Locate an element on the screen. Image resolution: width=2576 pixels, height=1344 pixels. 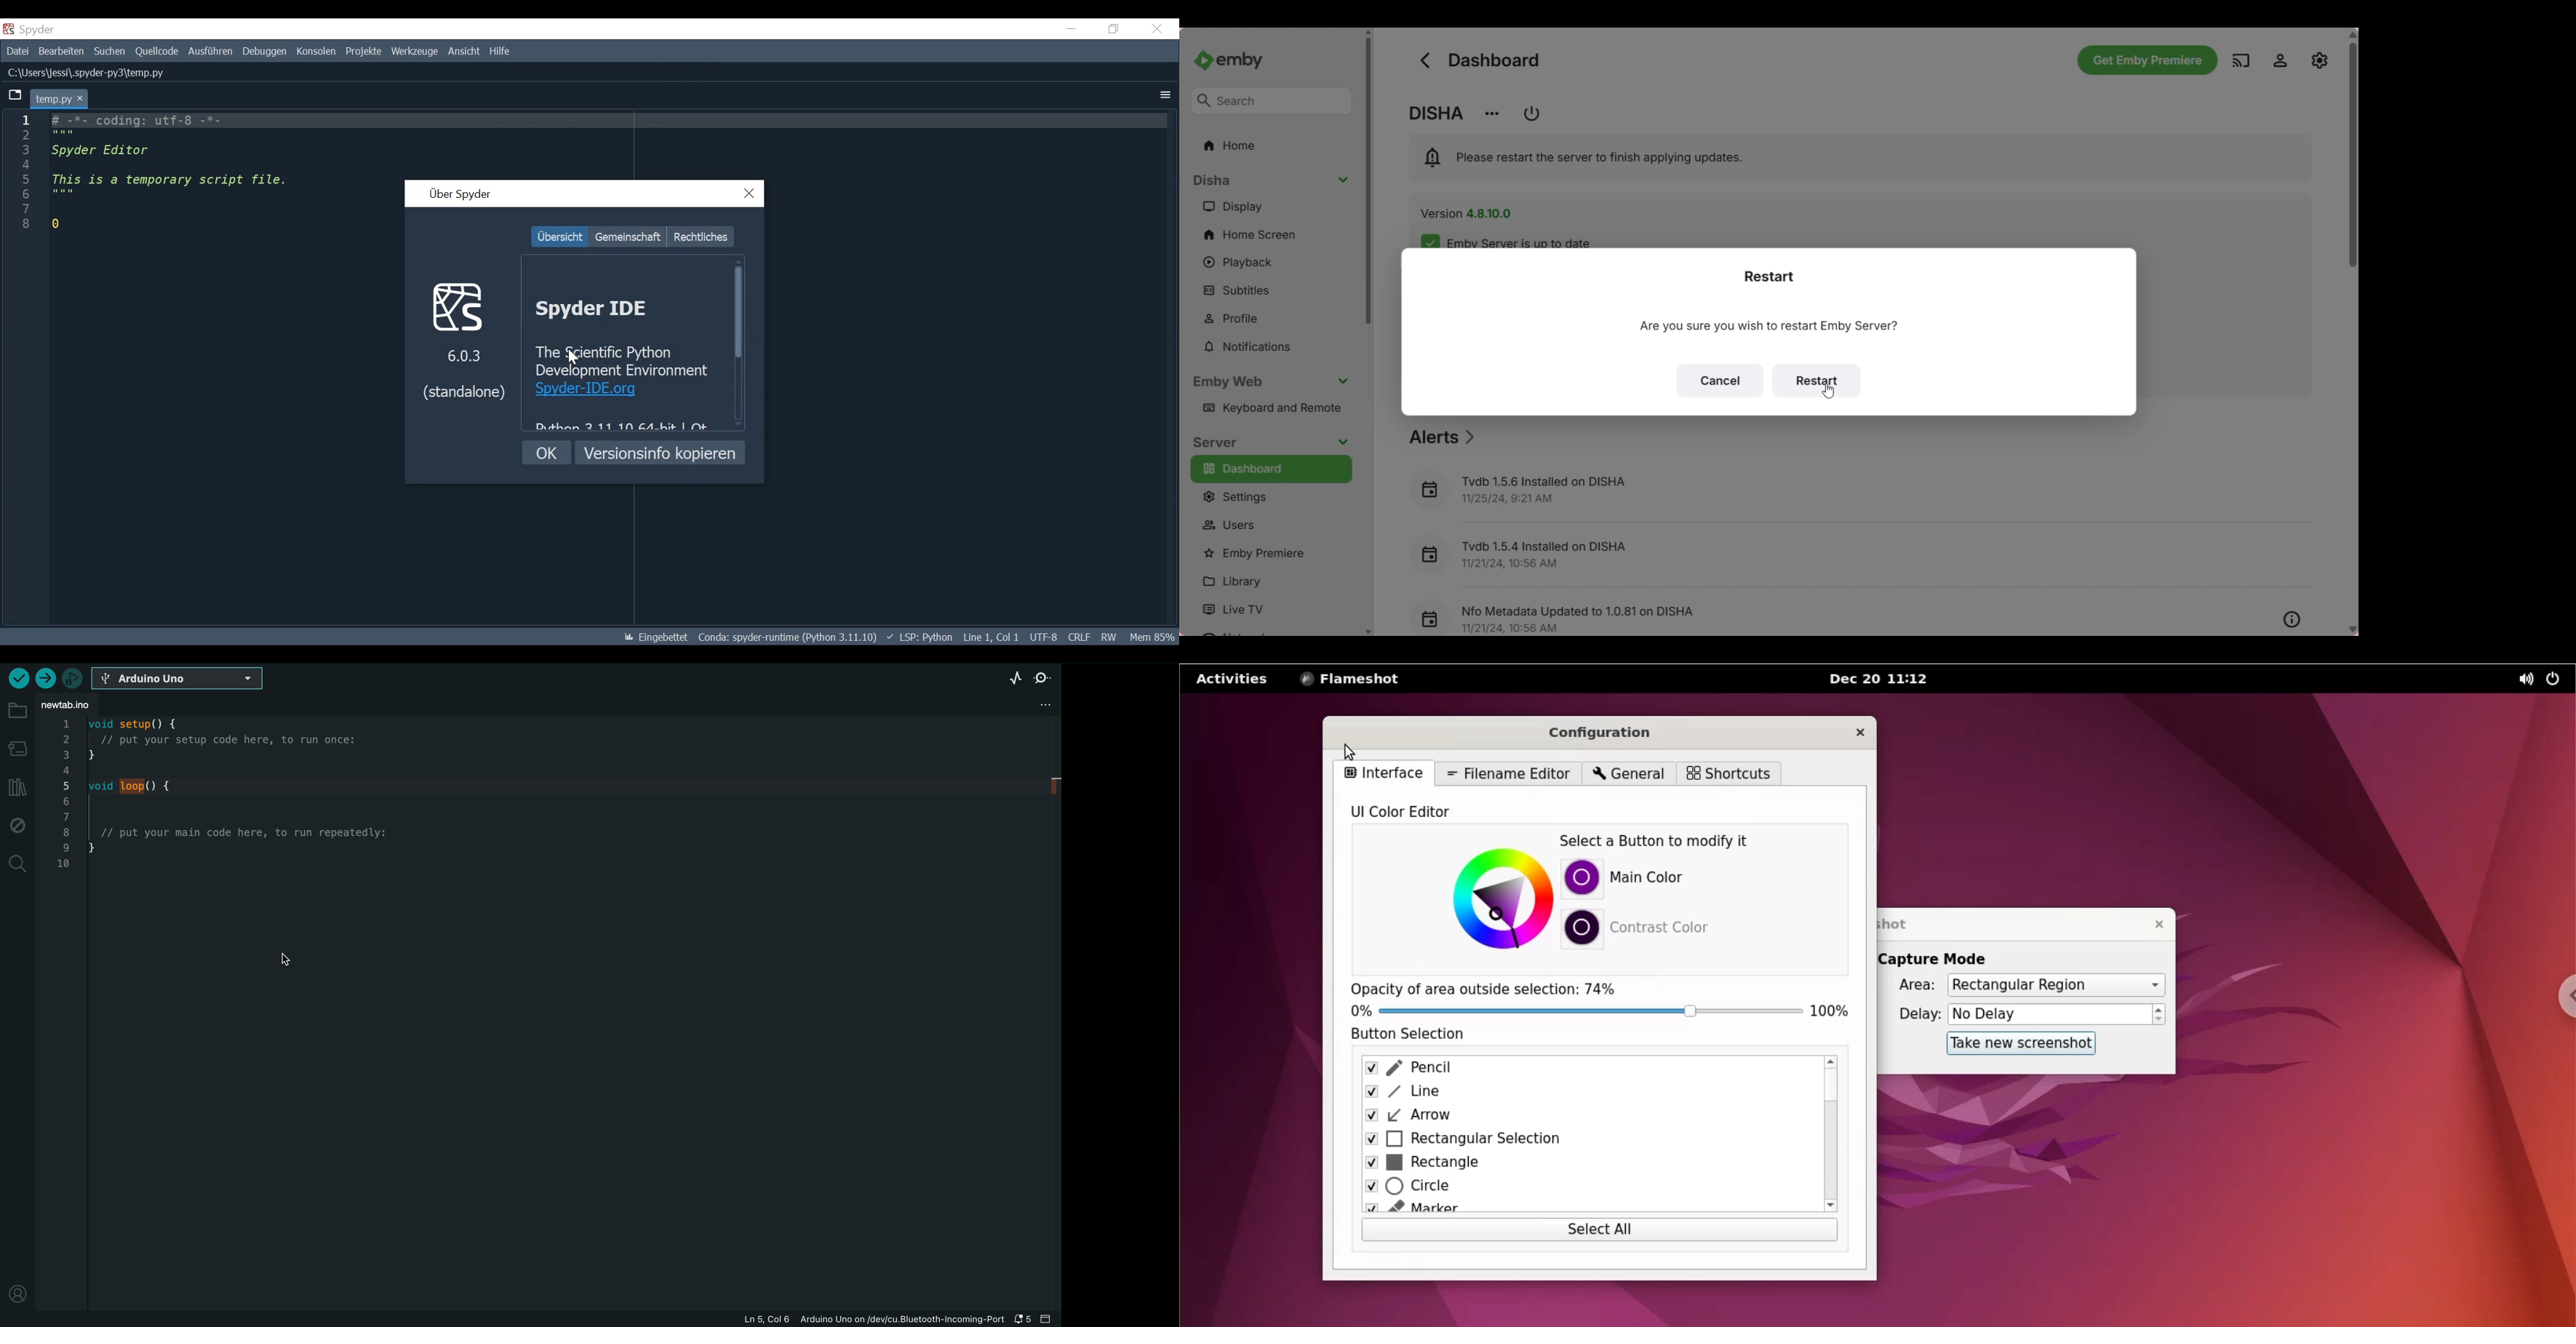
Quick slide to bottom of left panel is located at coordinates (1368, 632).